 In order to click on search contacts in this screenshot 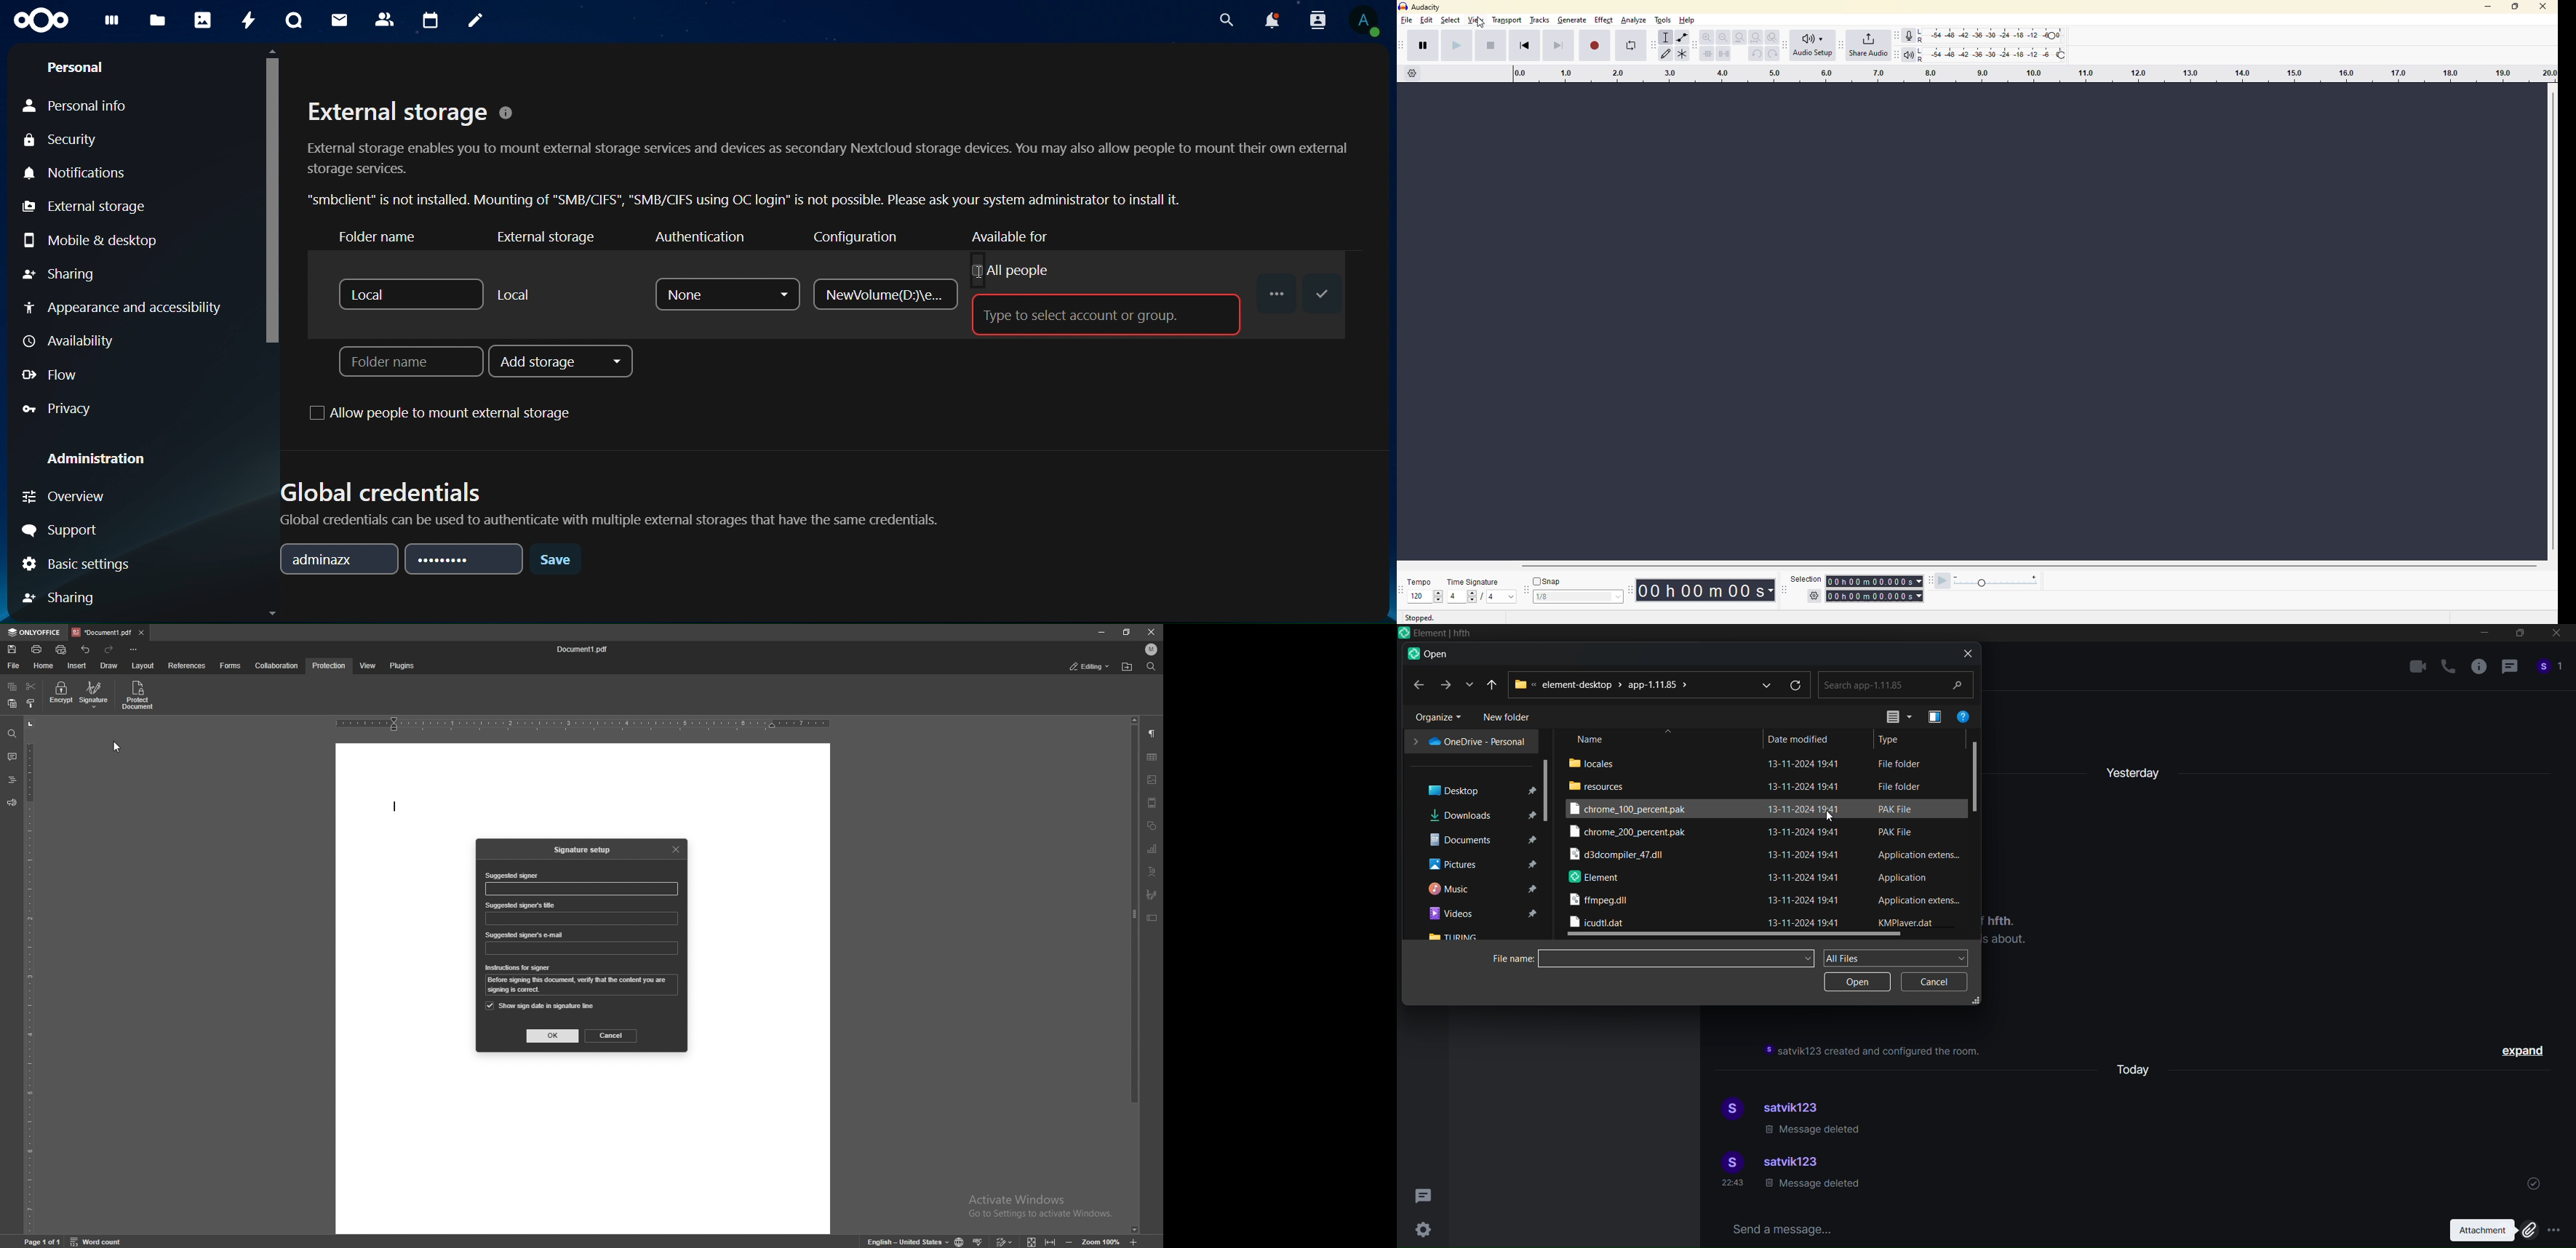, I will do `click(1317, 20)`.